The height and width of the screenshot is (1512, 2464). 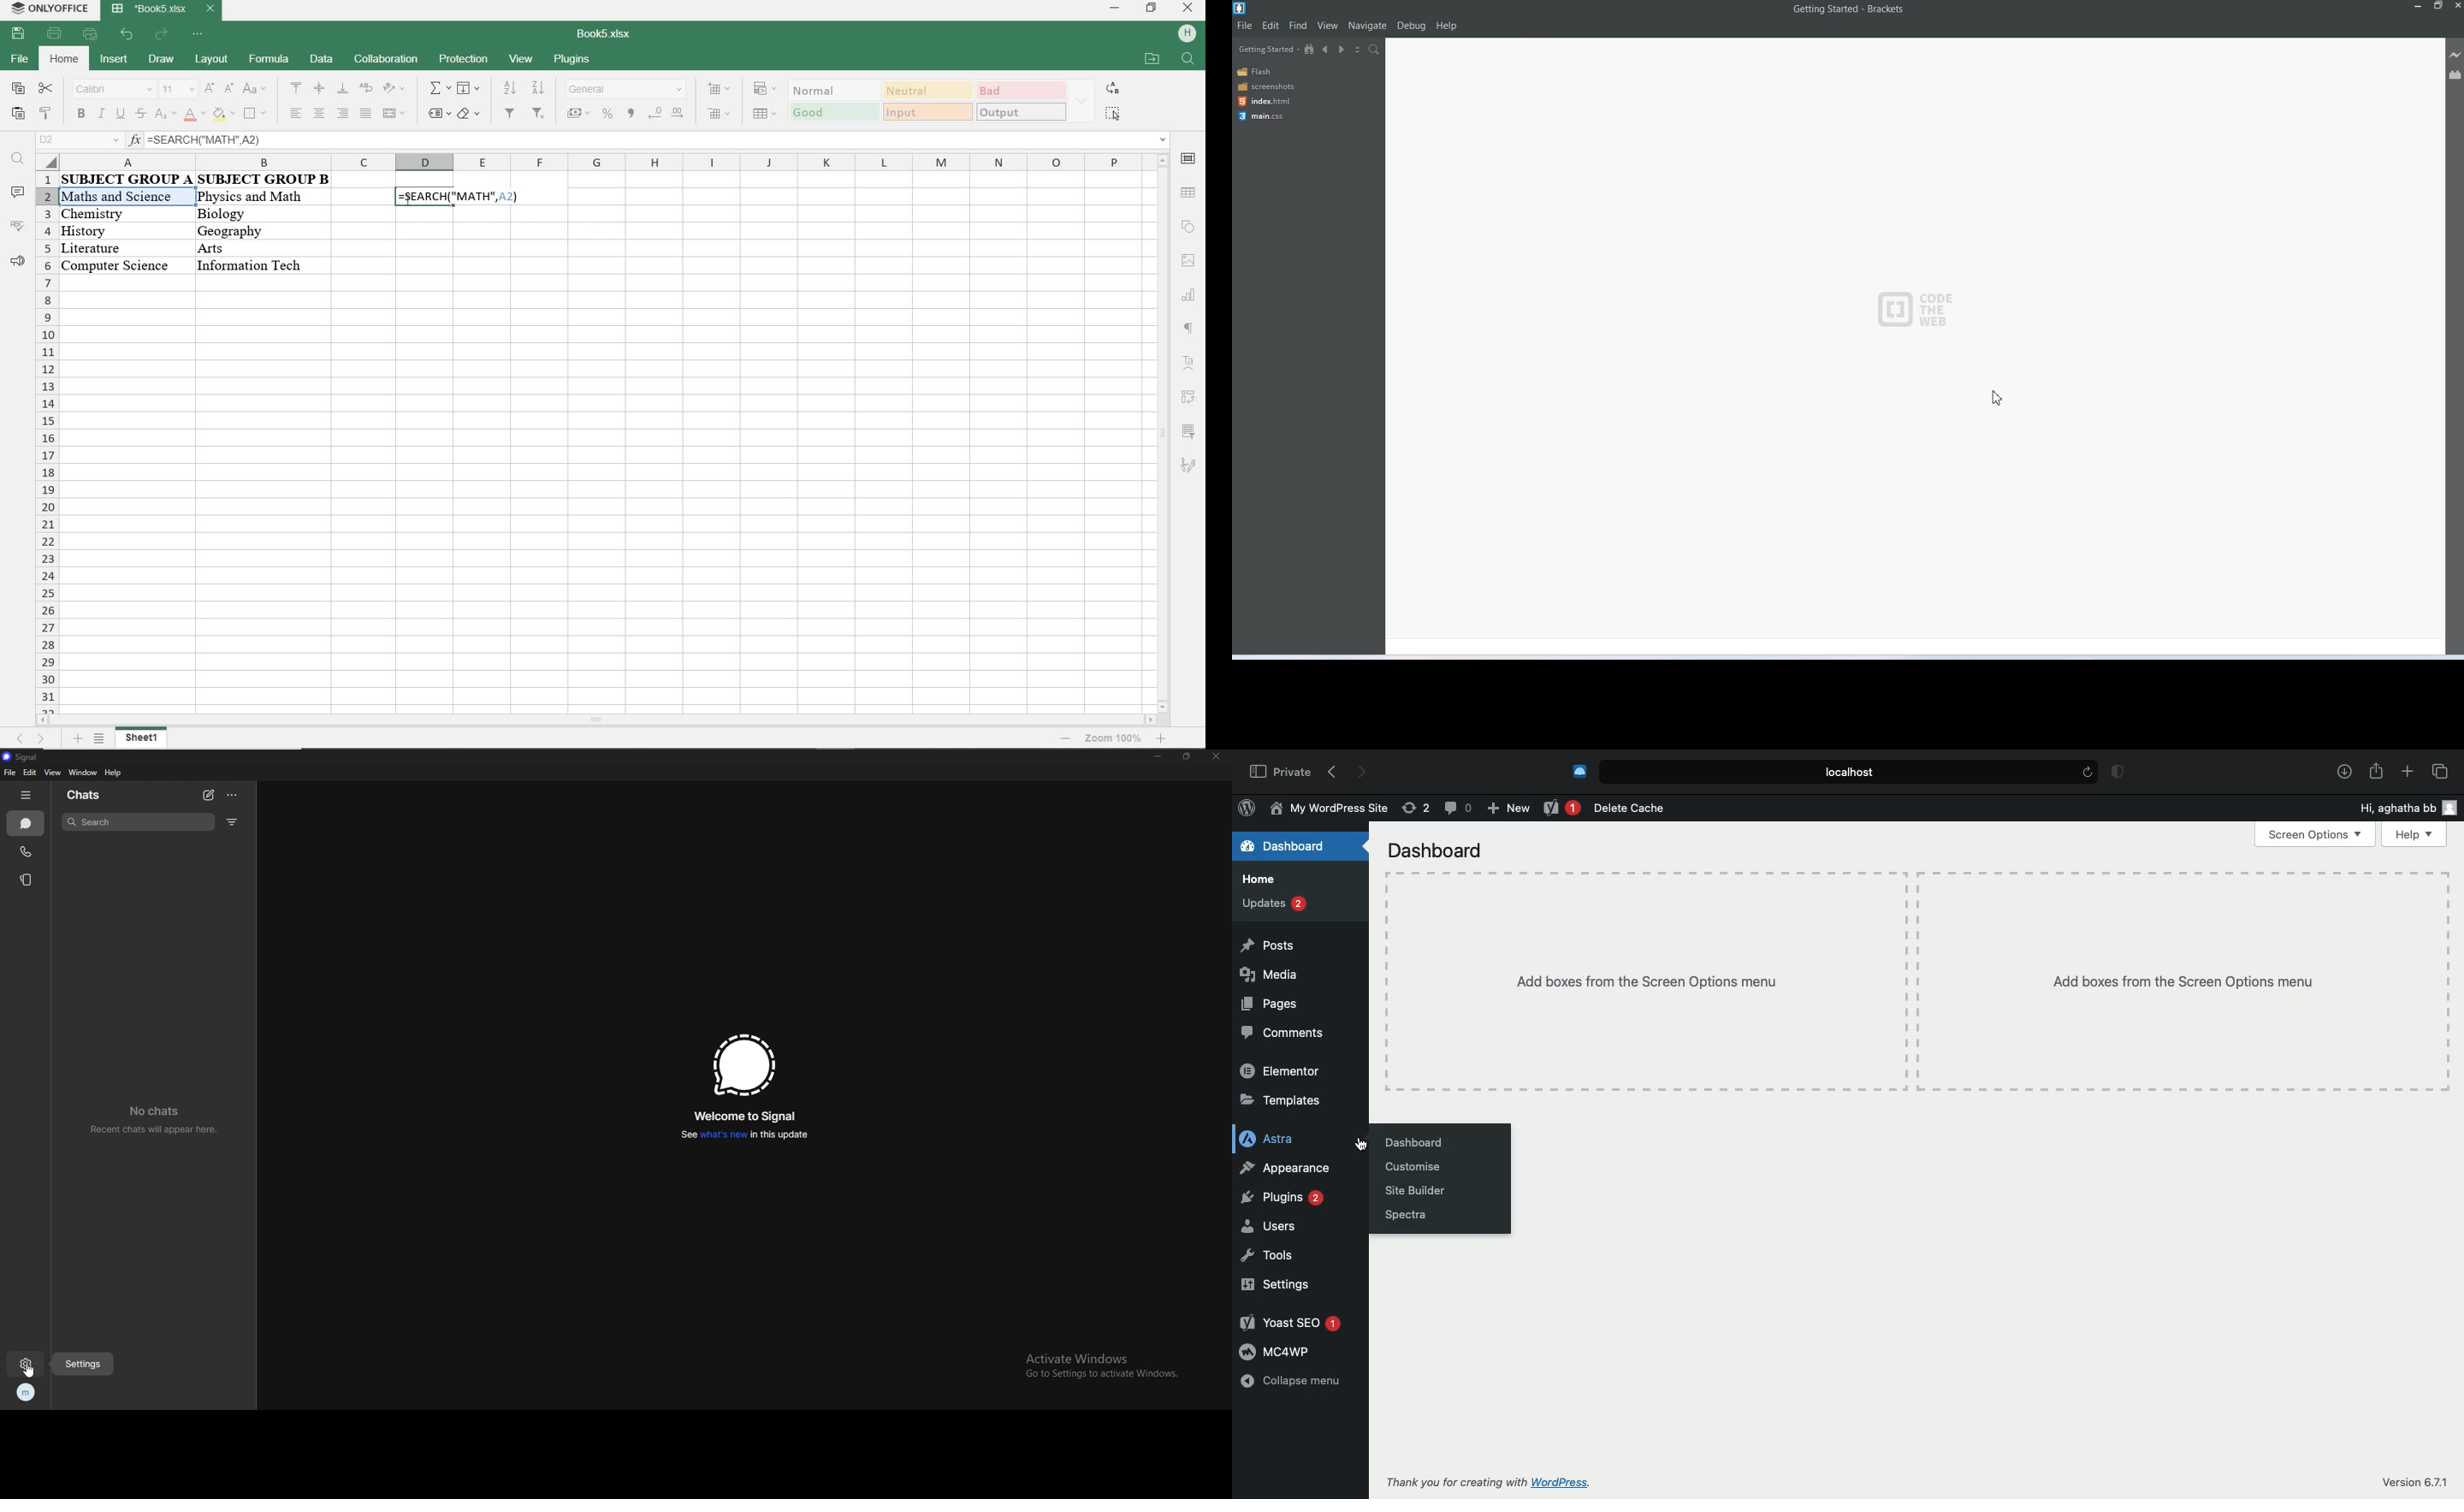 I want to click on window, so click(x=83, y=773).